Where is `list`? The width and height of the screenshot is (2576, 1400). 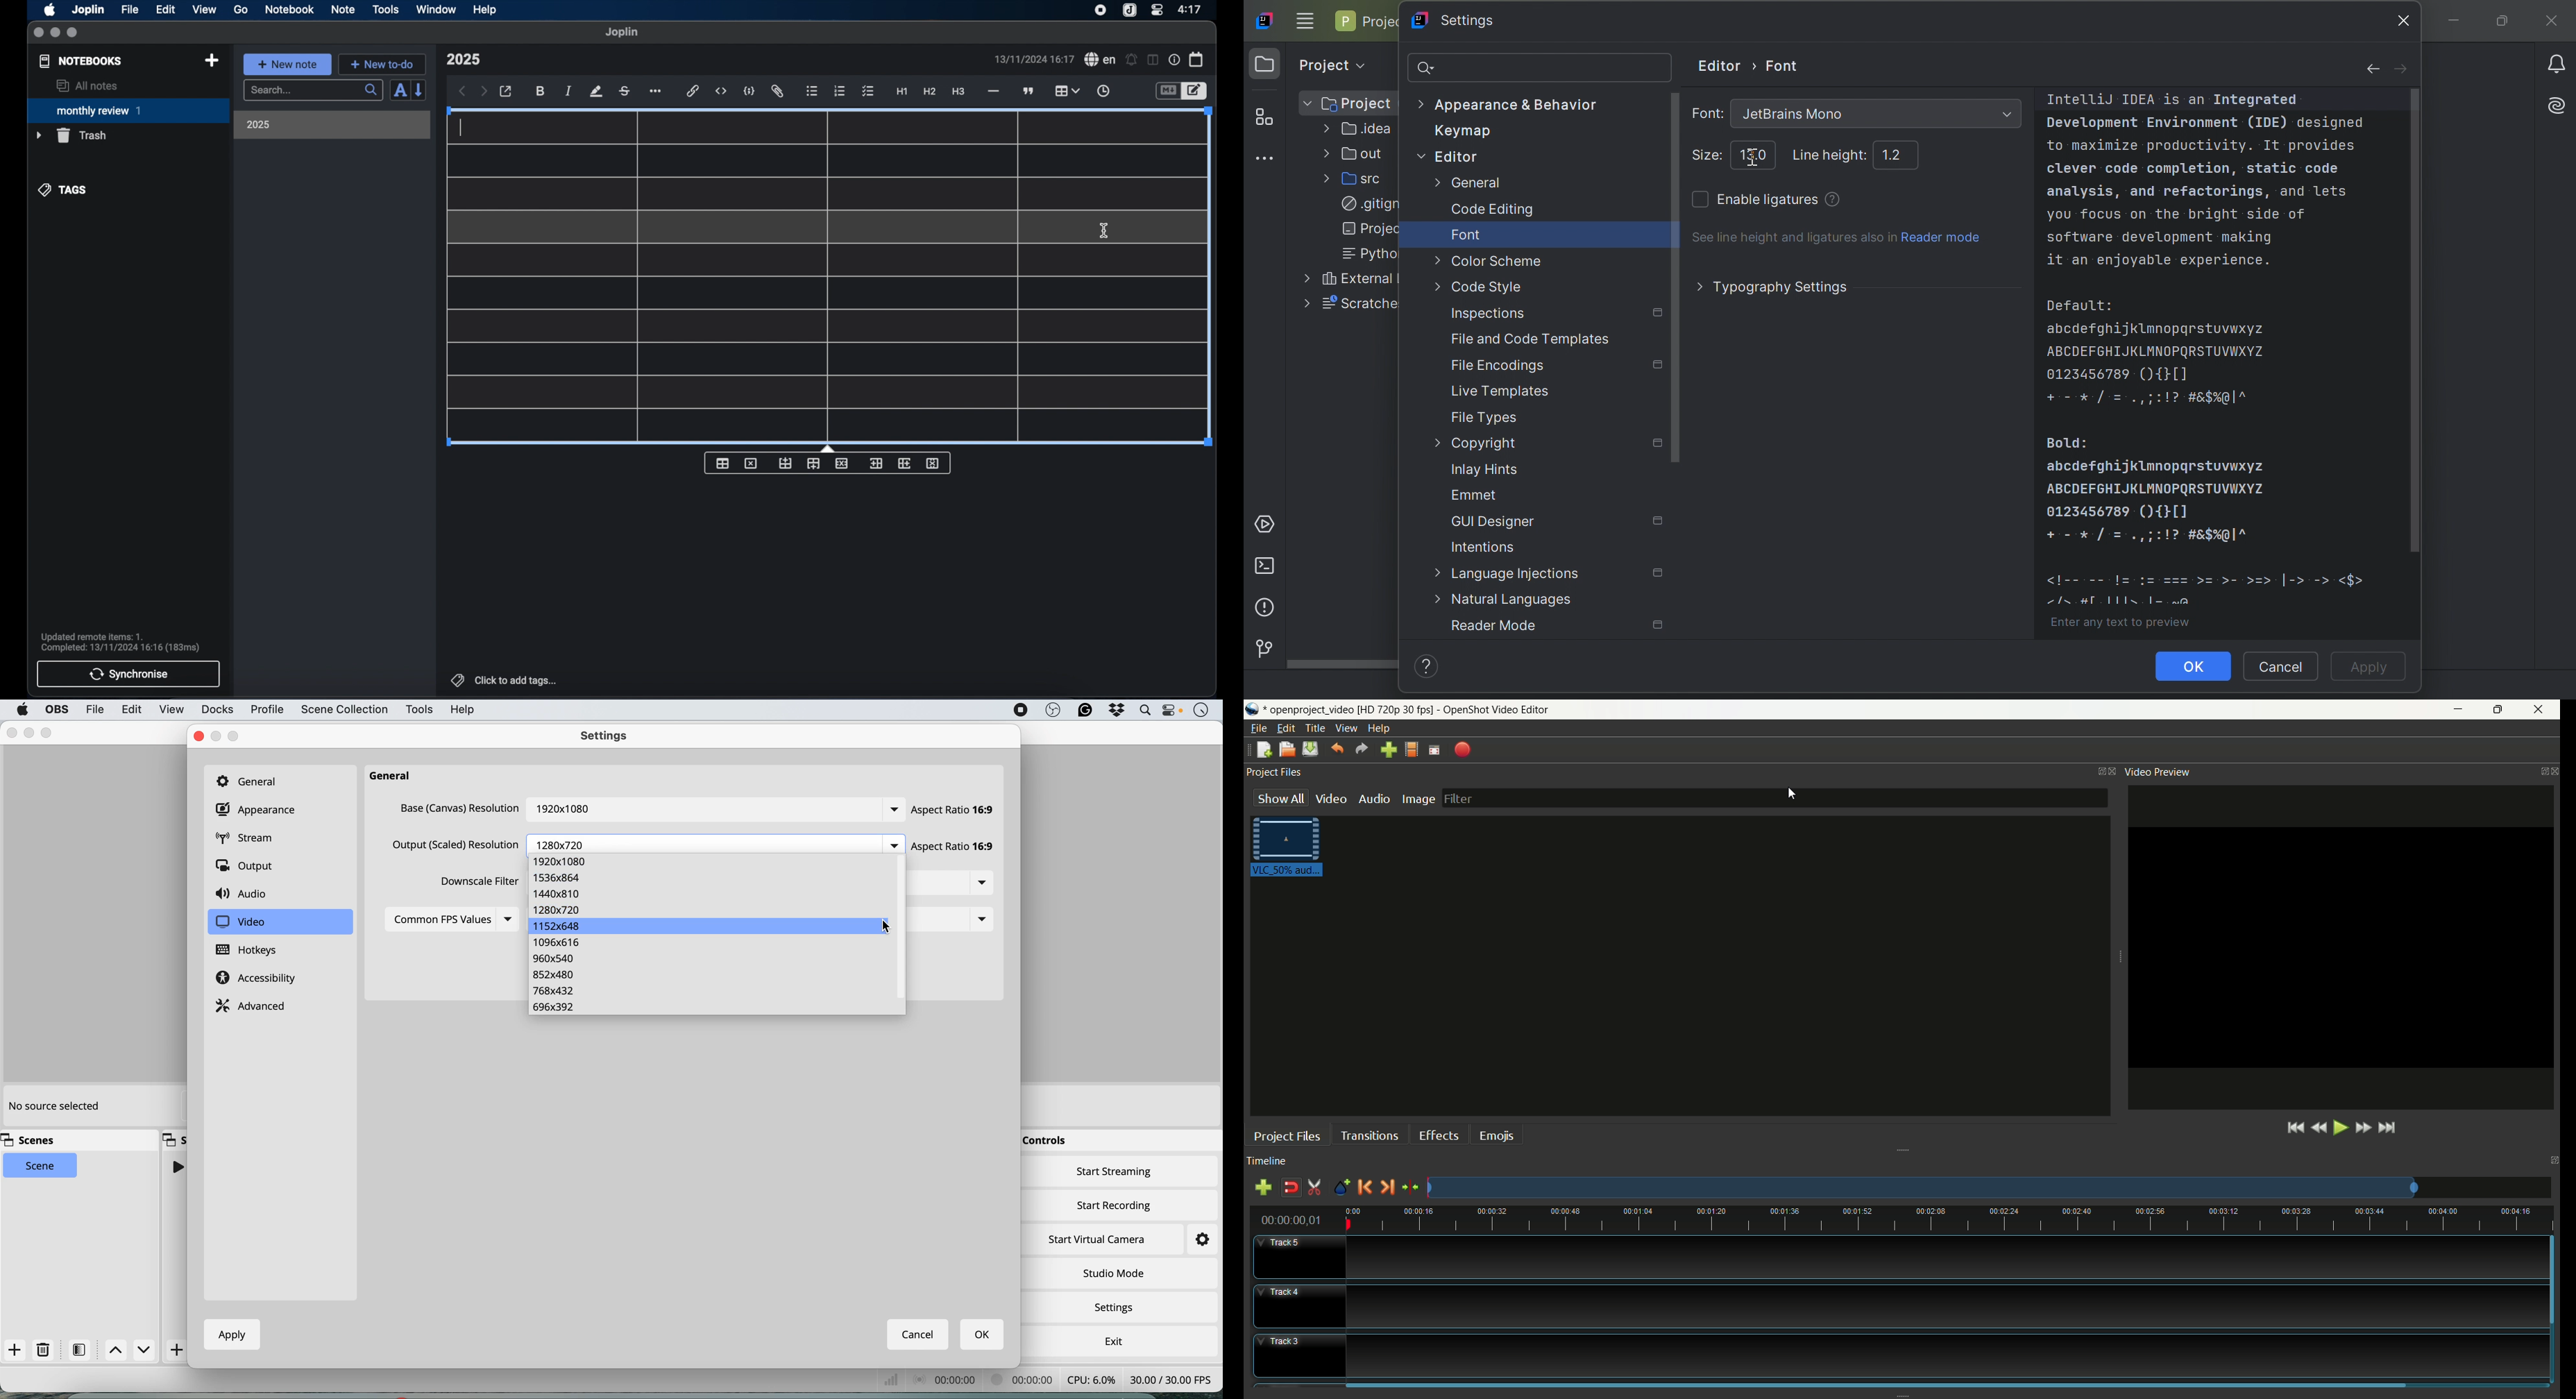 list is located at coordinates (888, 811).